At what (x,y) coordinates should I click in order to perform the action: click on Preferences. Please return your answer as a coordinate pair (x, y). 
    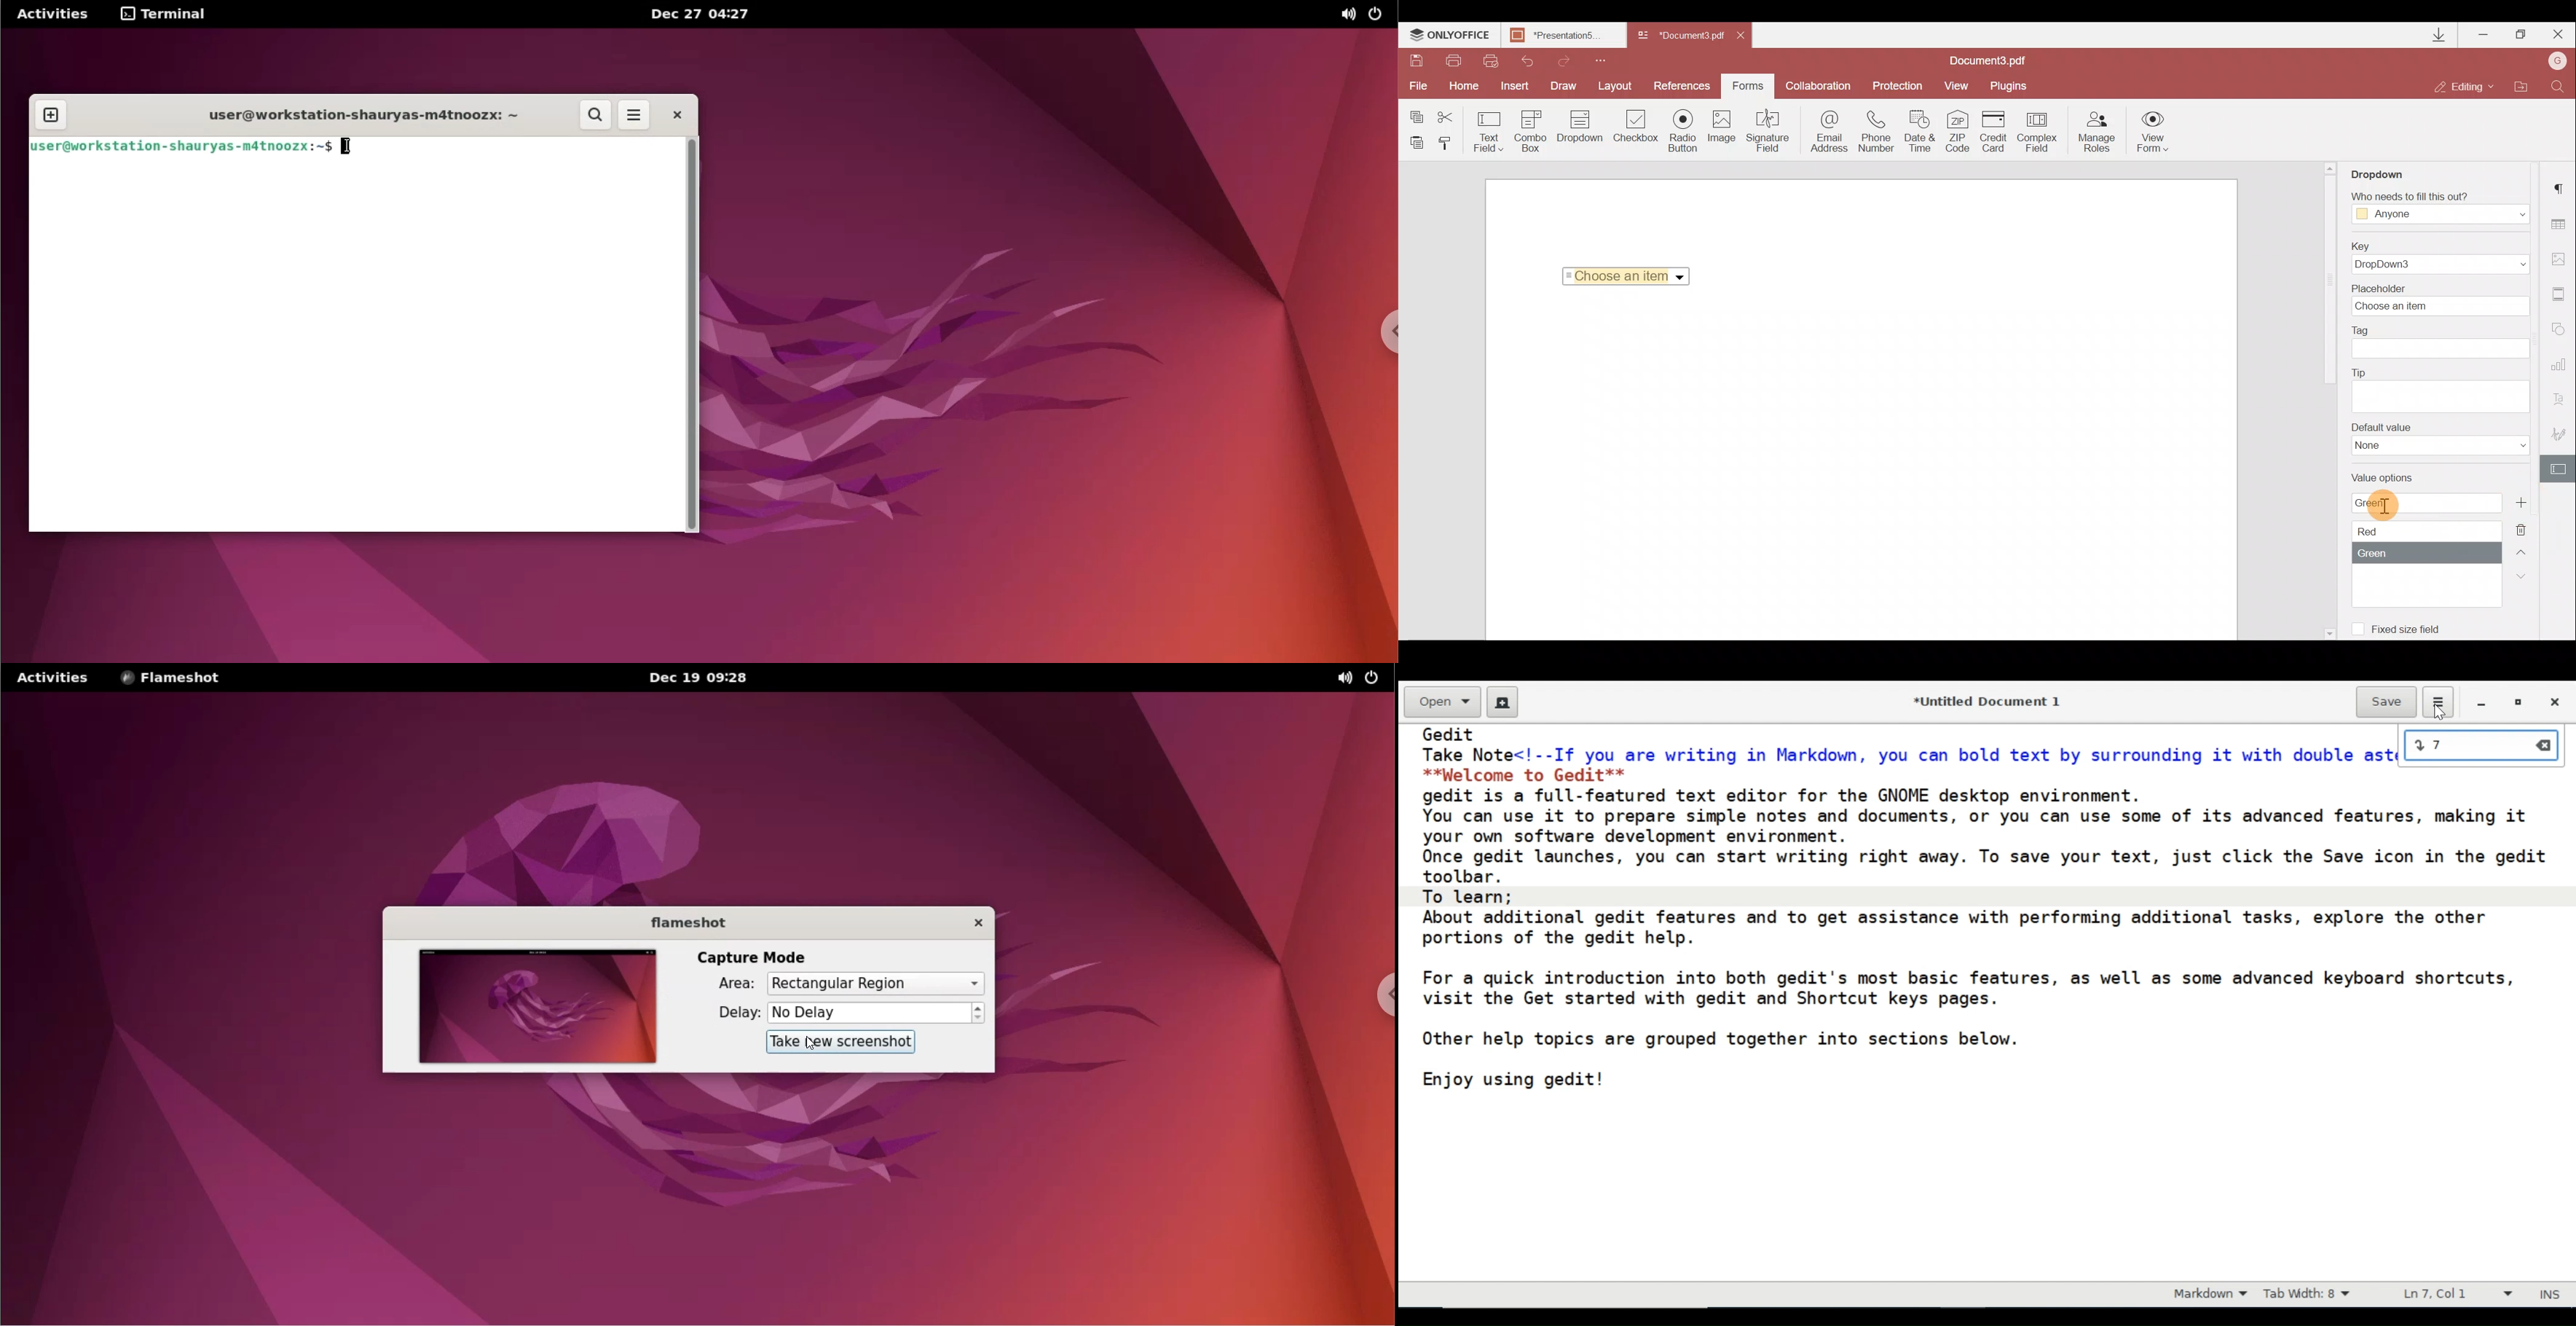
    Looking at the image, I should click on (1683, 86).